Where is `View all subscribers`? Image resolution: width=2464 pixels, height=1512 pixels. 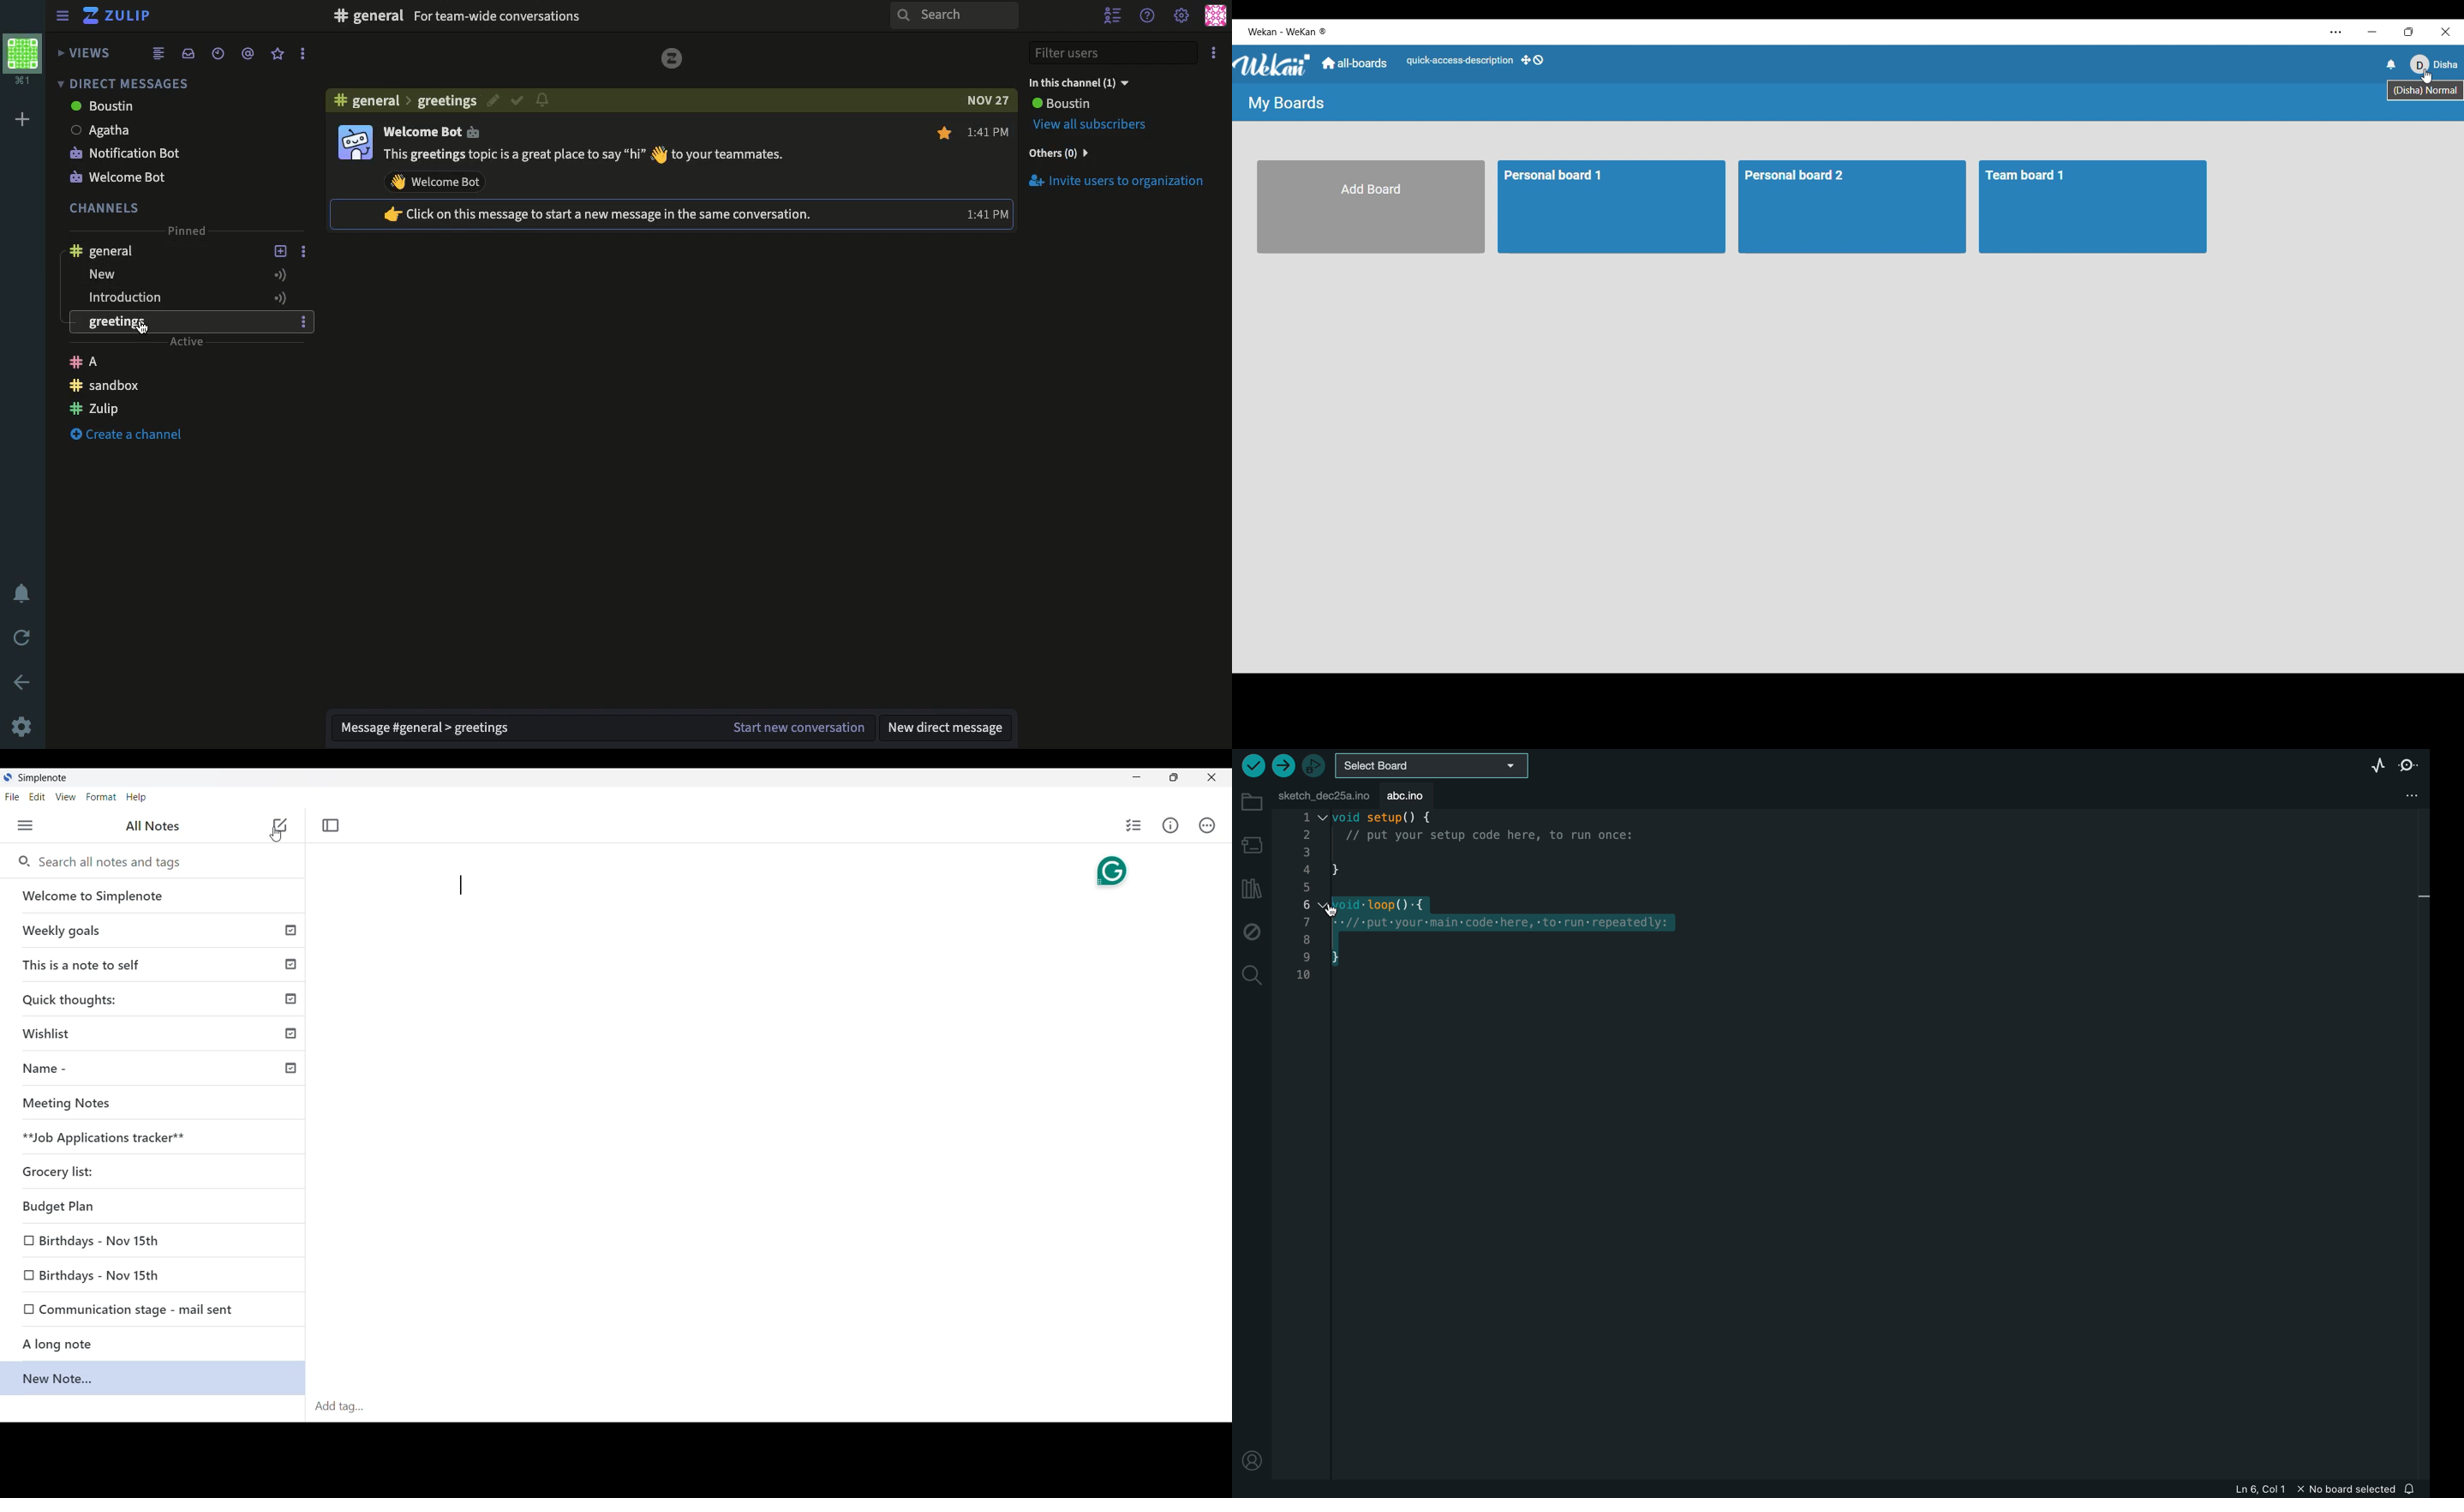
View all subscribers is located at coordinates (1089, 124).